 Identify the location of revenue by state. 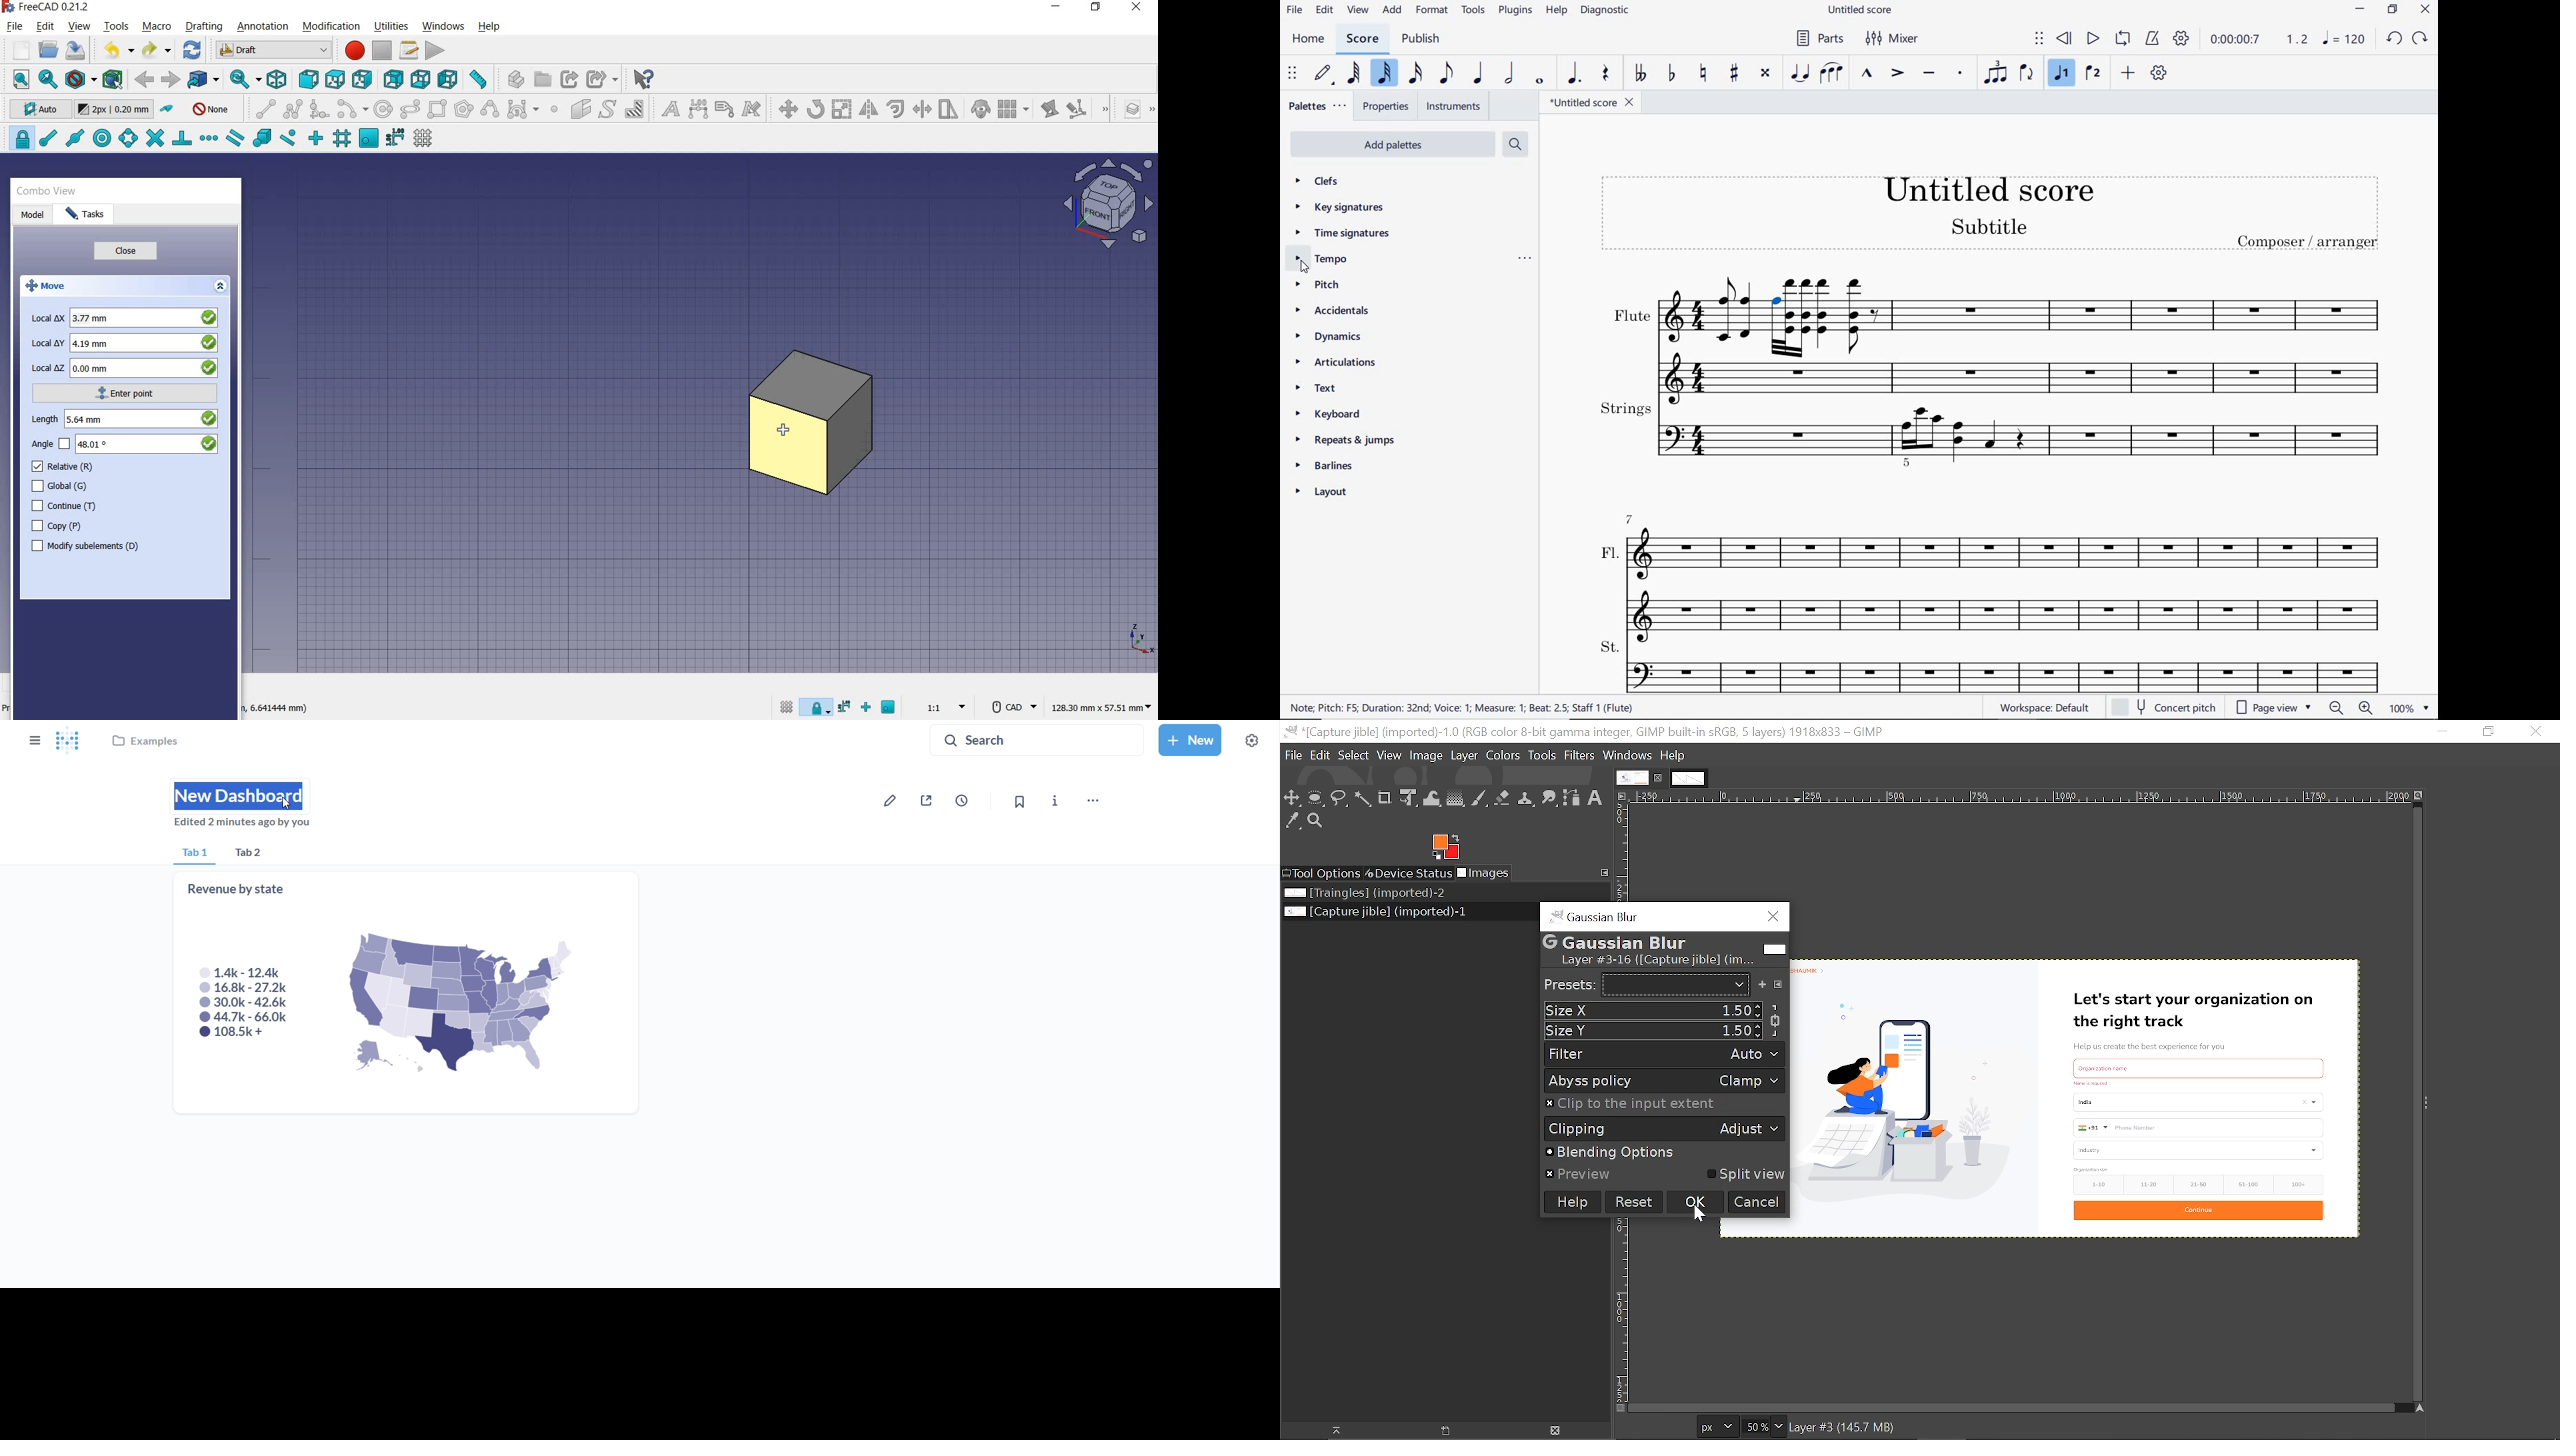
(406, 993).